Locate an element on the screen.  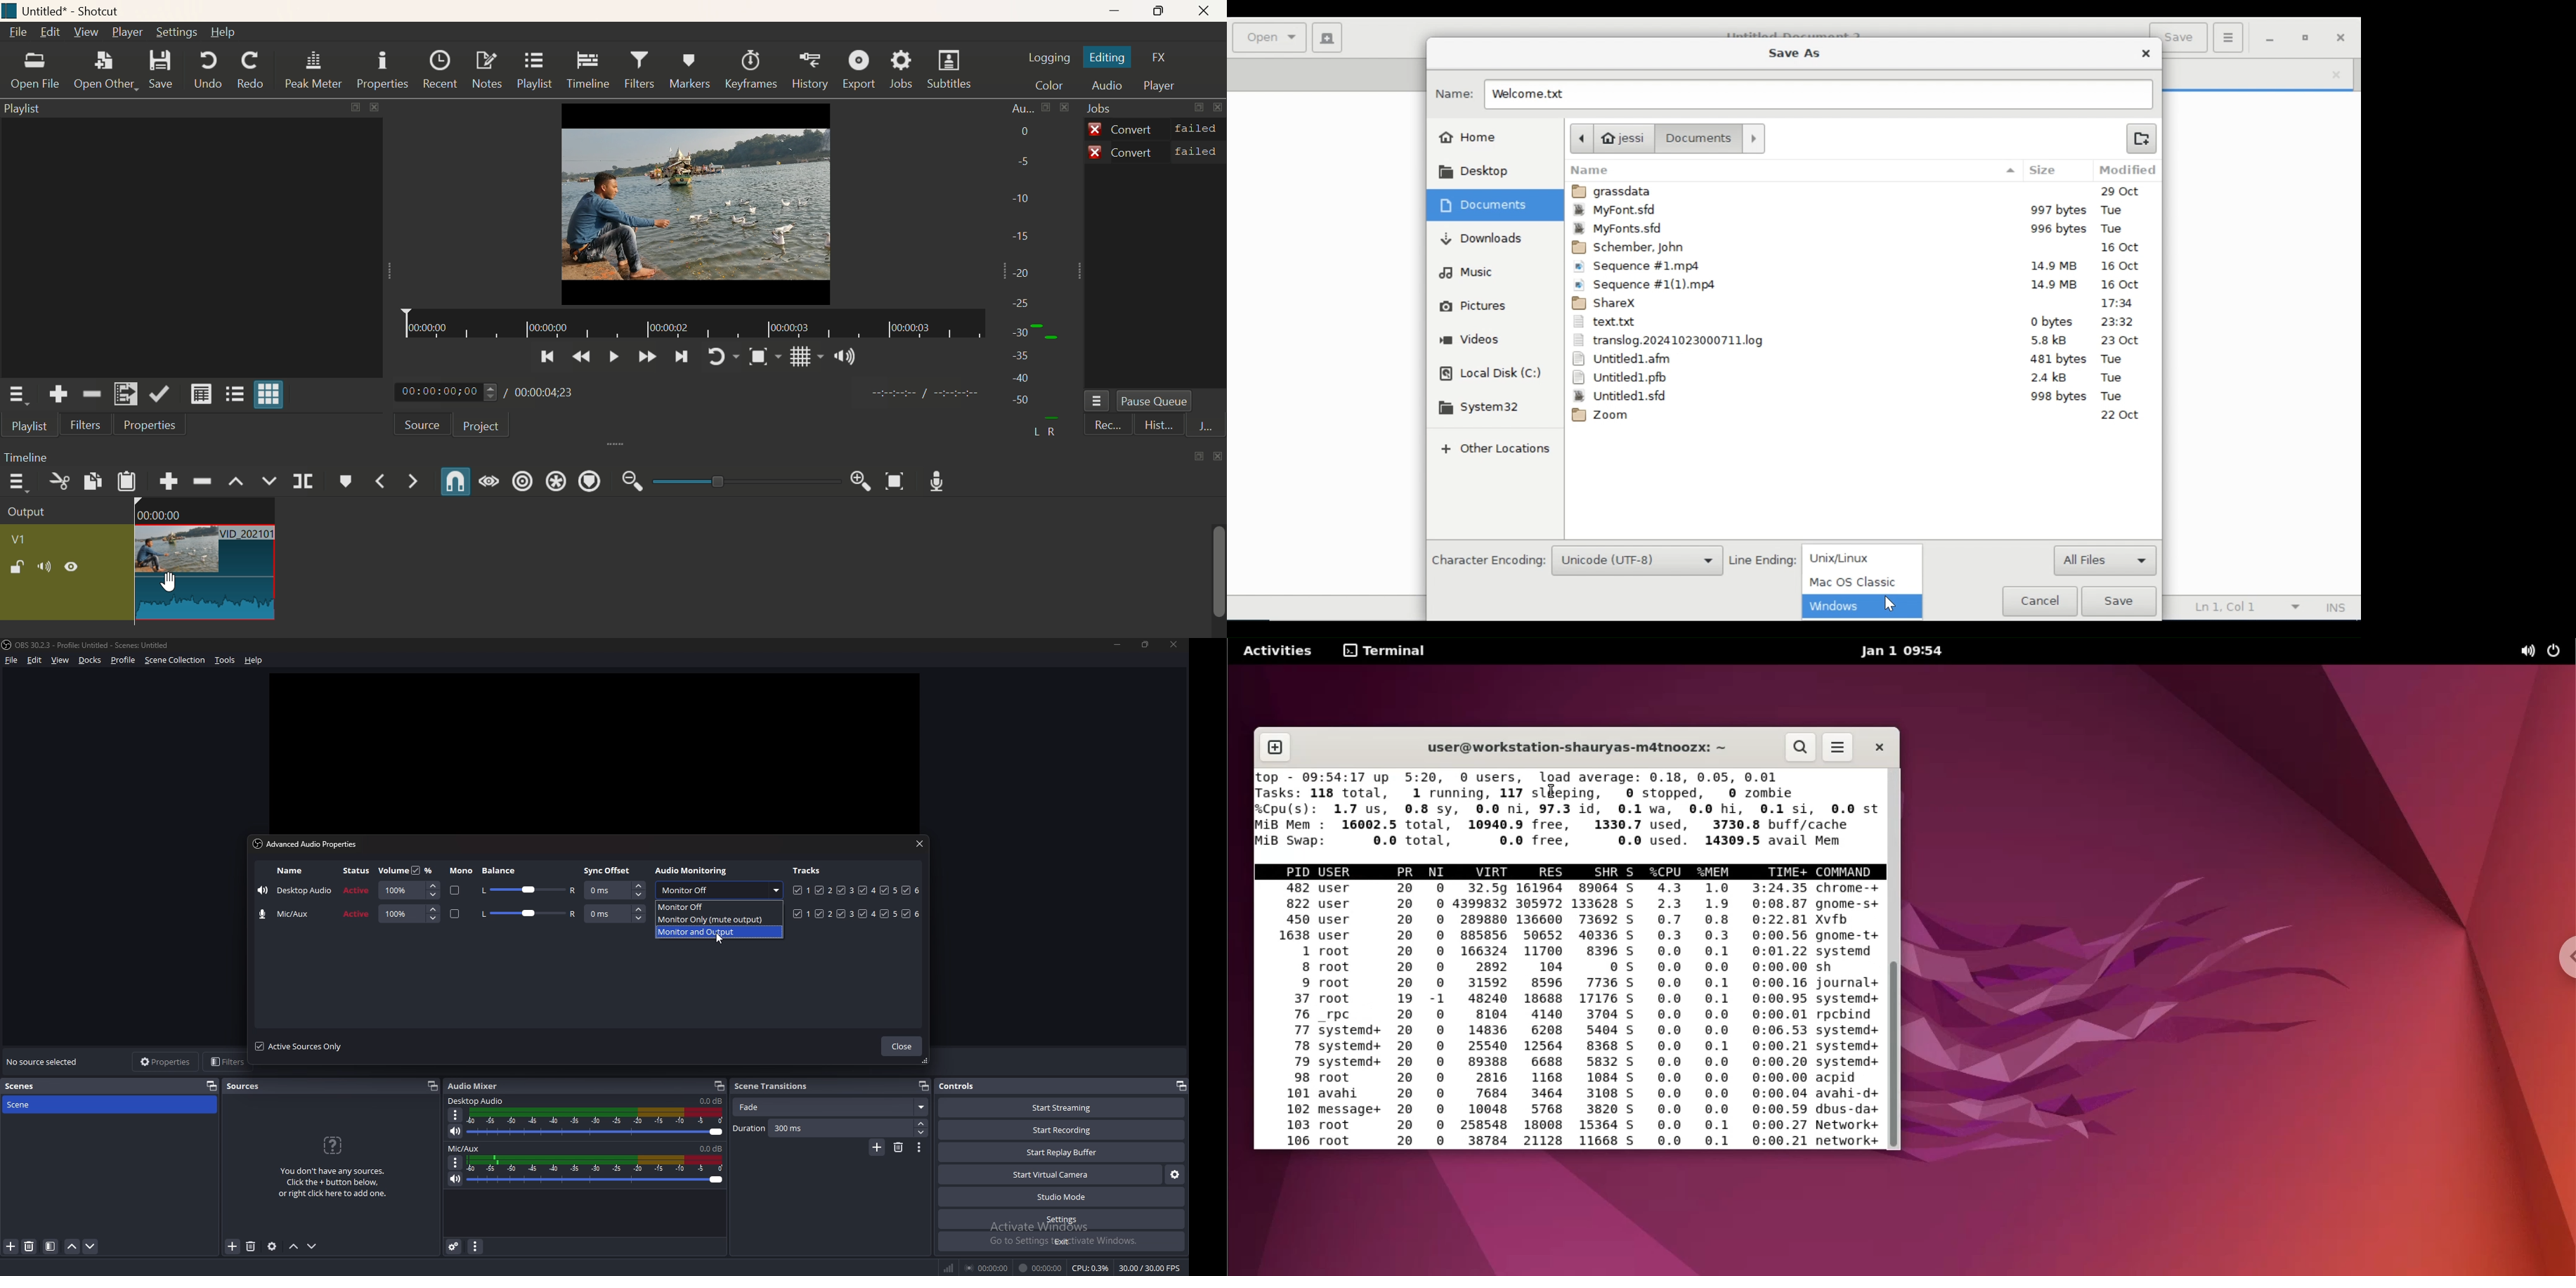
exit is located at coordinates (1060, 1241).